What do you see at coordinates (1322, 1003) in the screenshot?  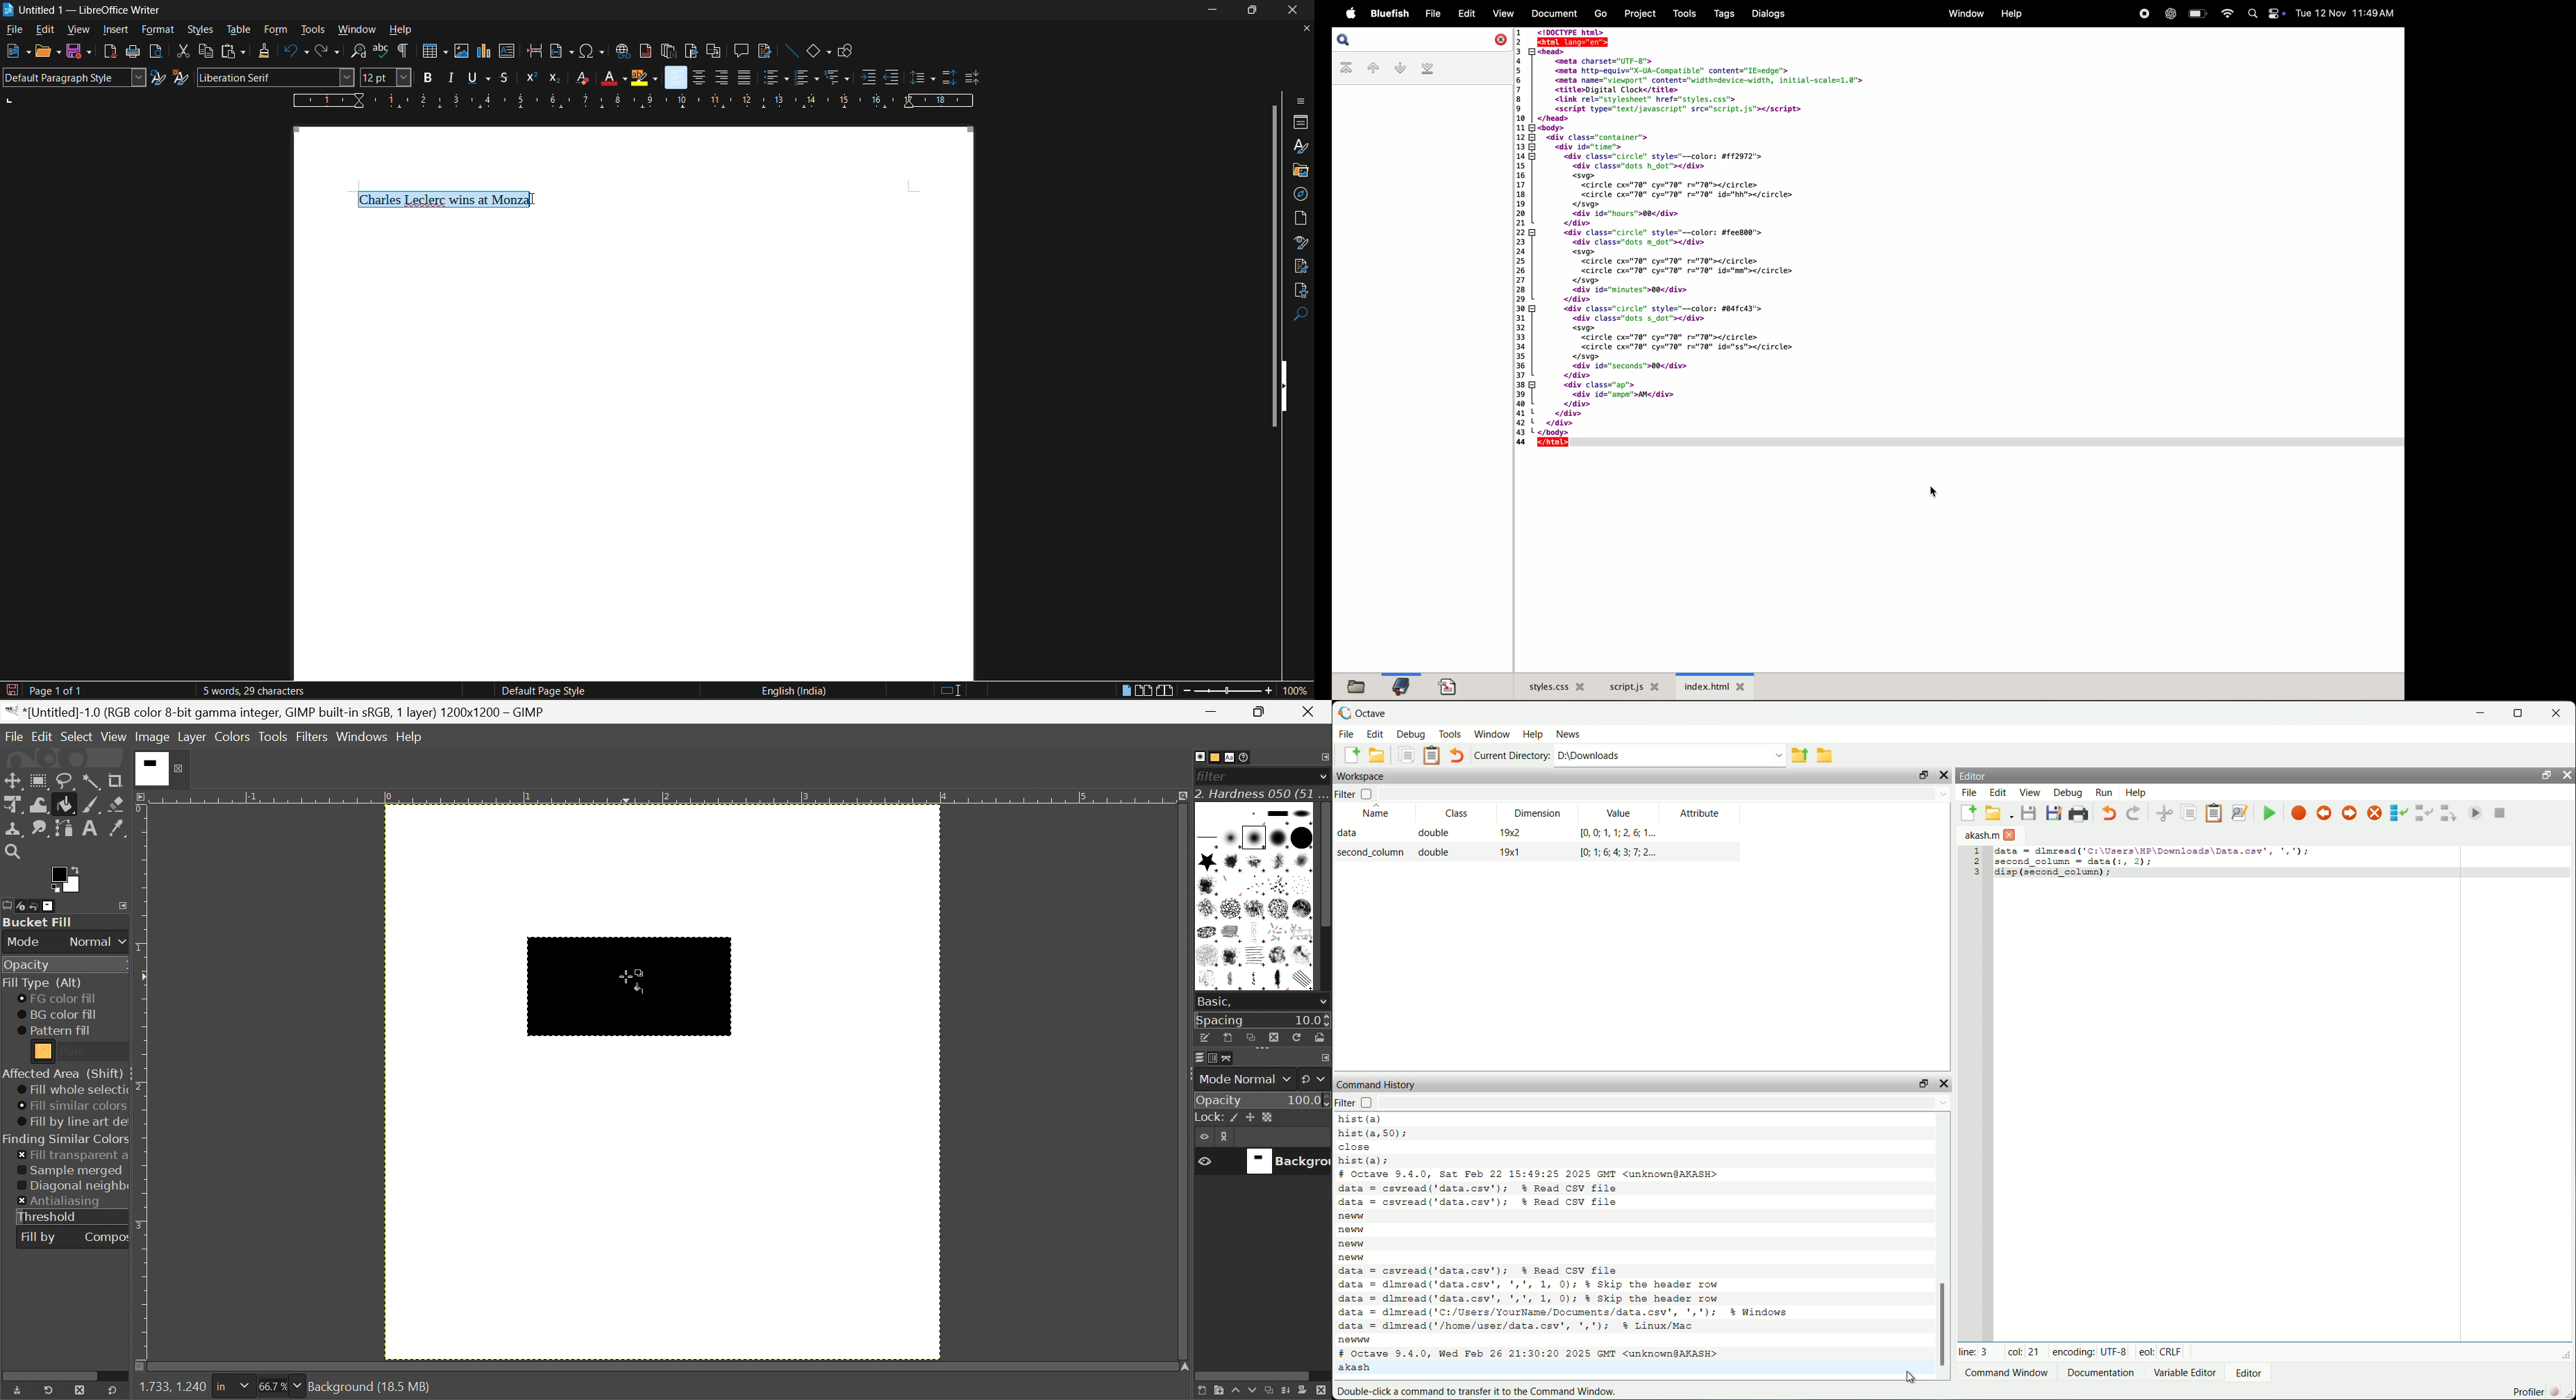 I see `Options` at bounding box center [1322, 1003].